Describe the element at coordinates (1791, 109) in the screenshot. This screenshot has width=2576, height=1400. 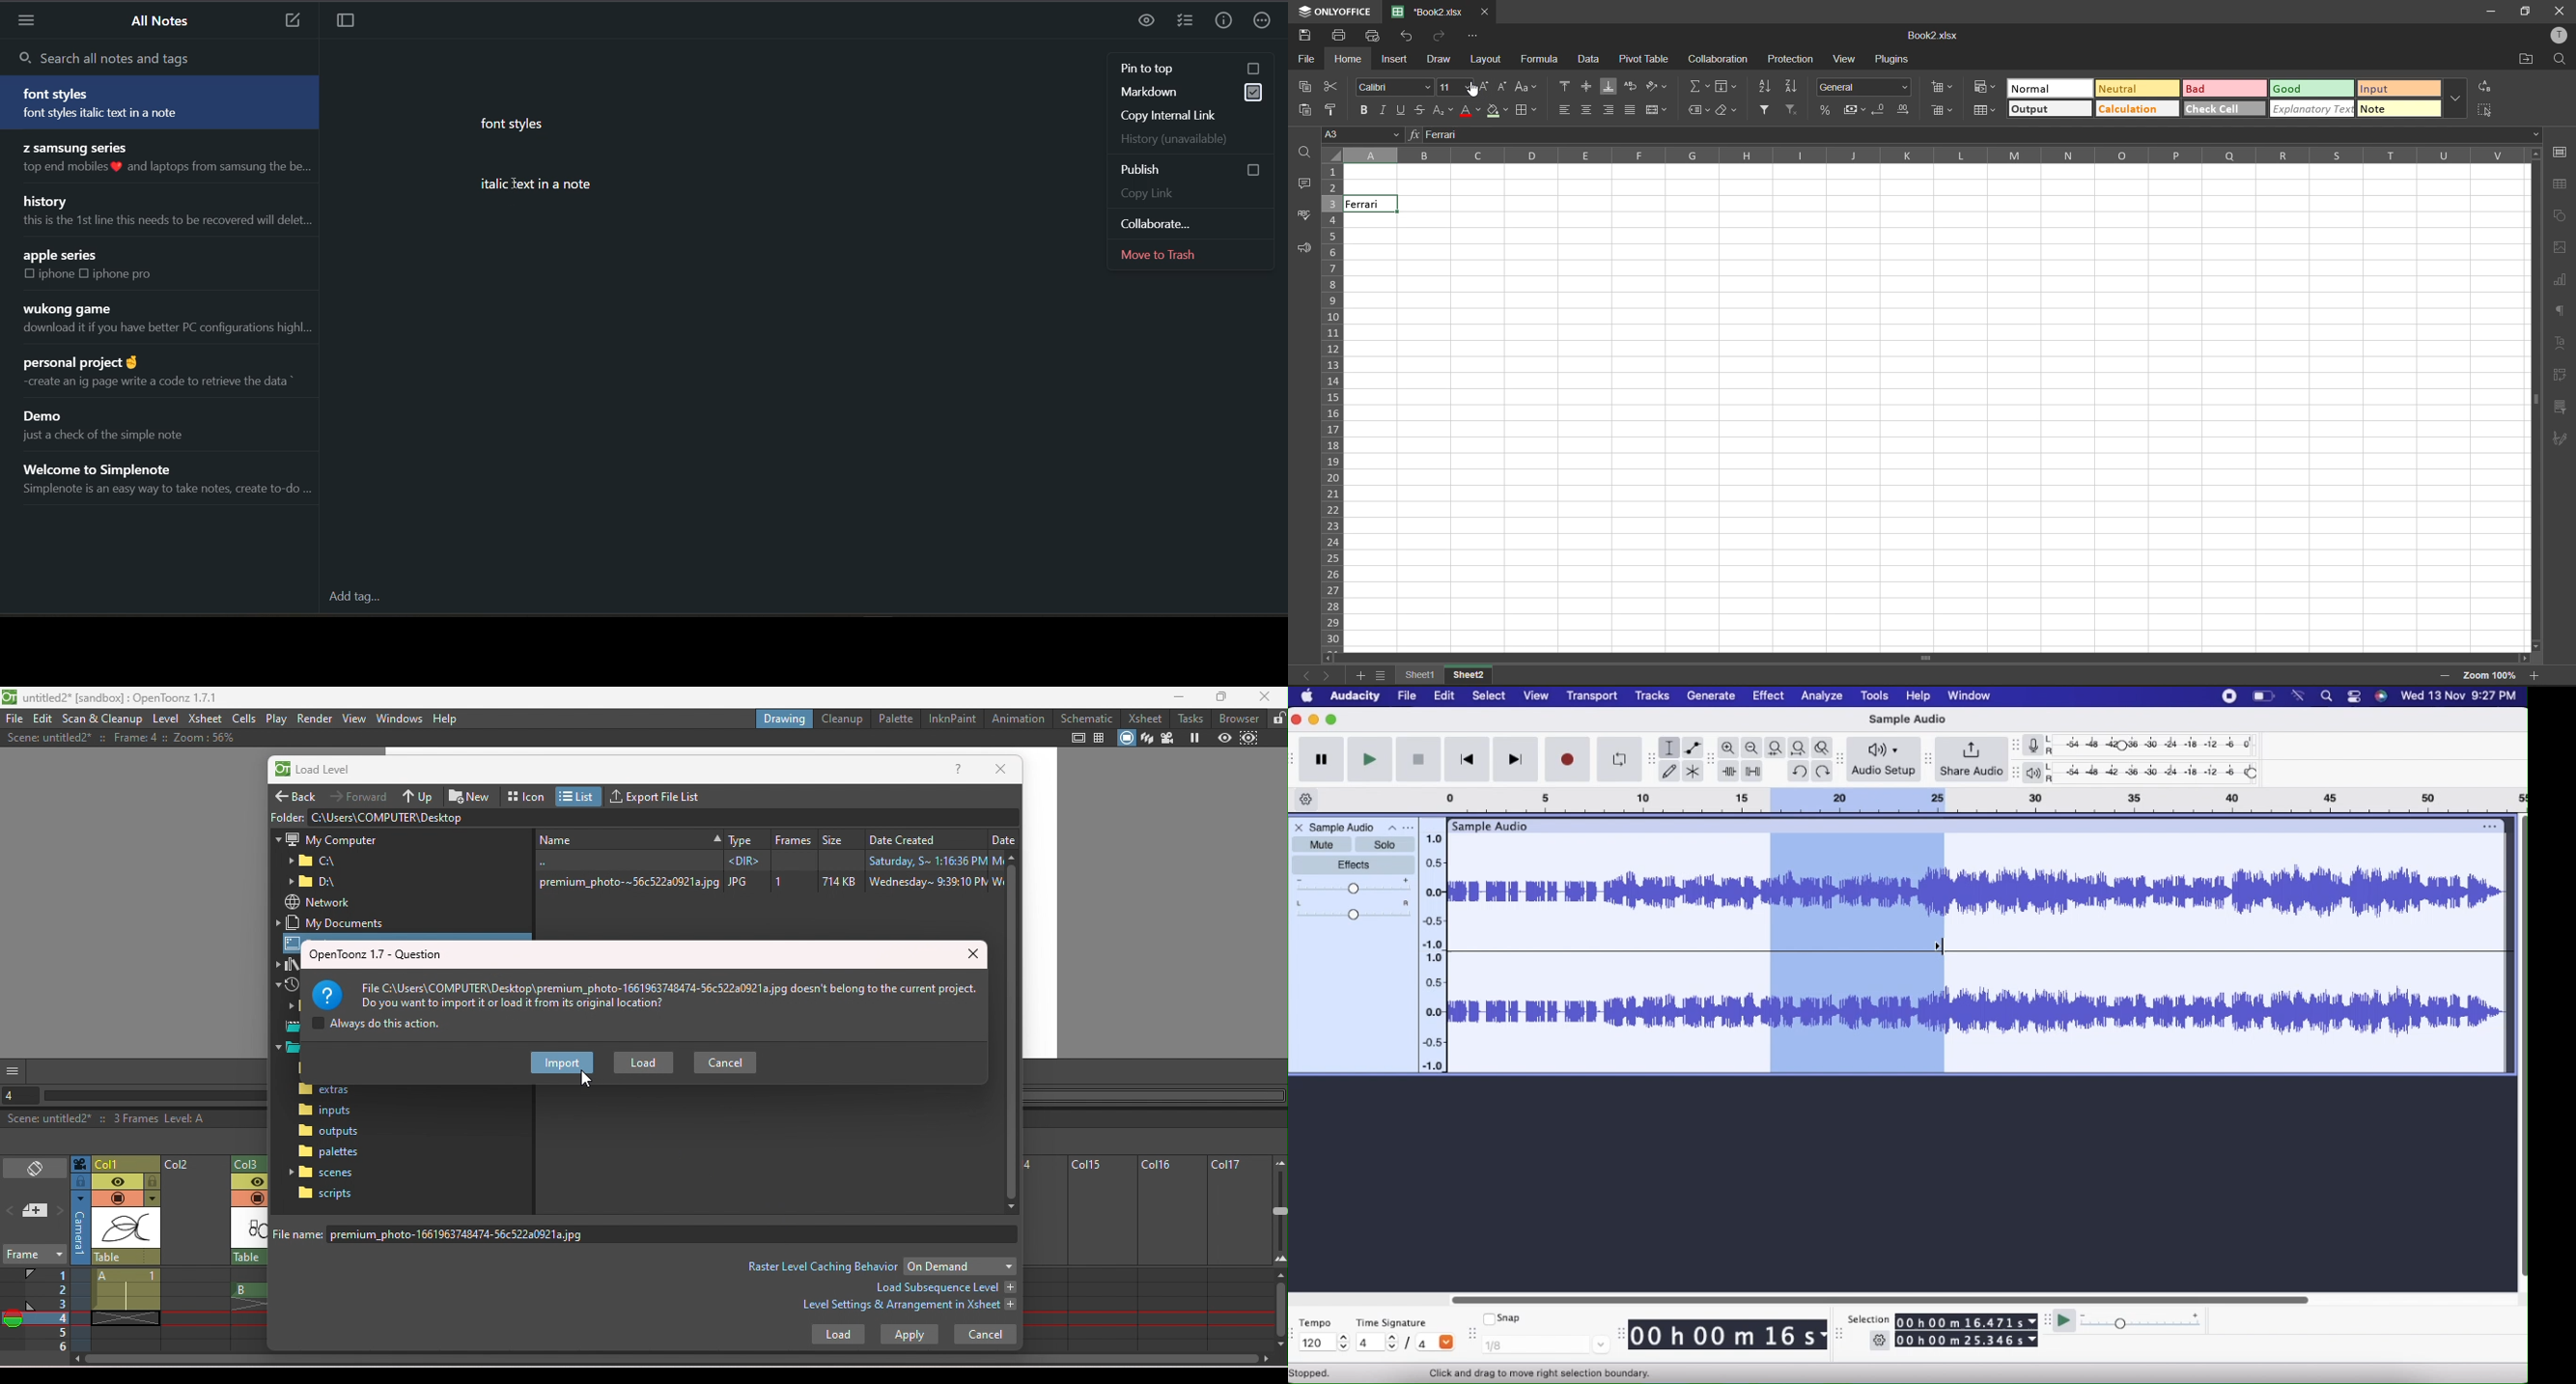
I see `clear filter` at that location.